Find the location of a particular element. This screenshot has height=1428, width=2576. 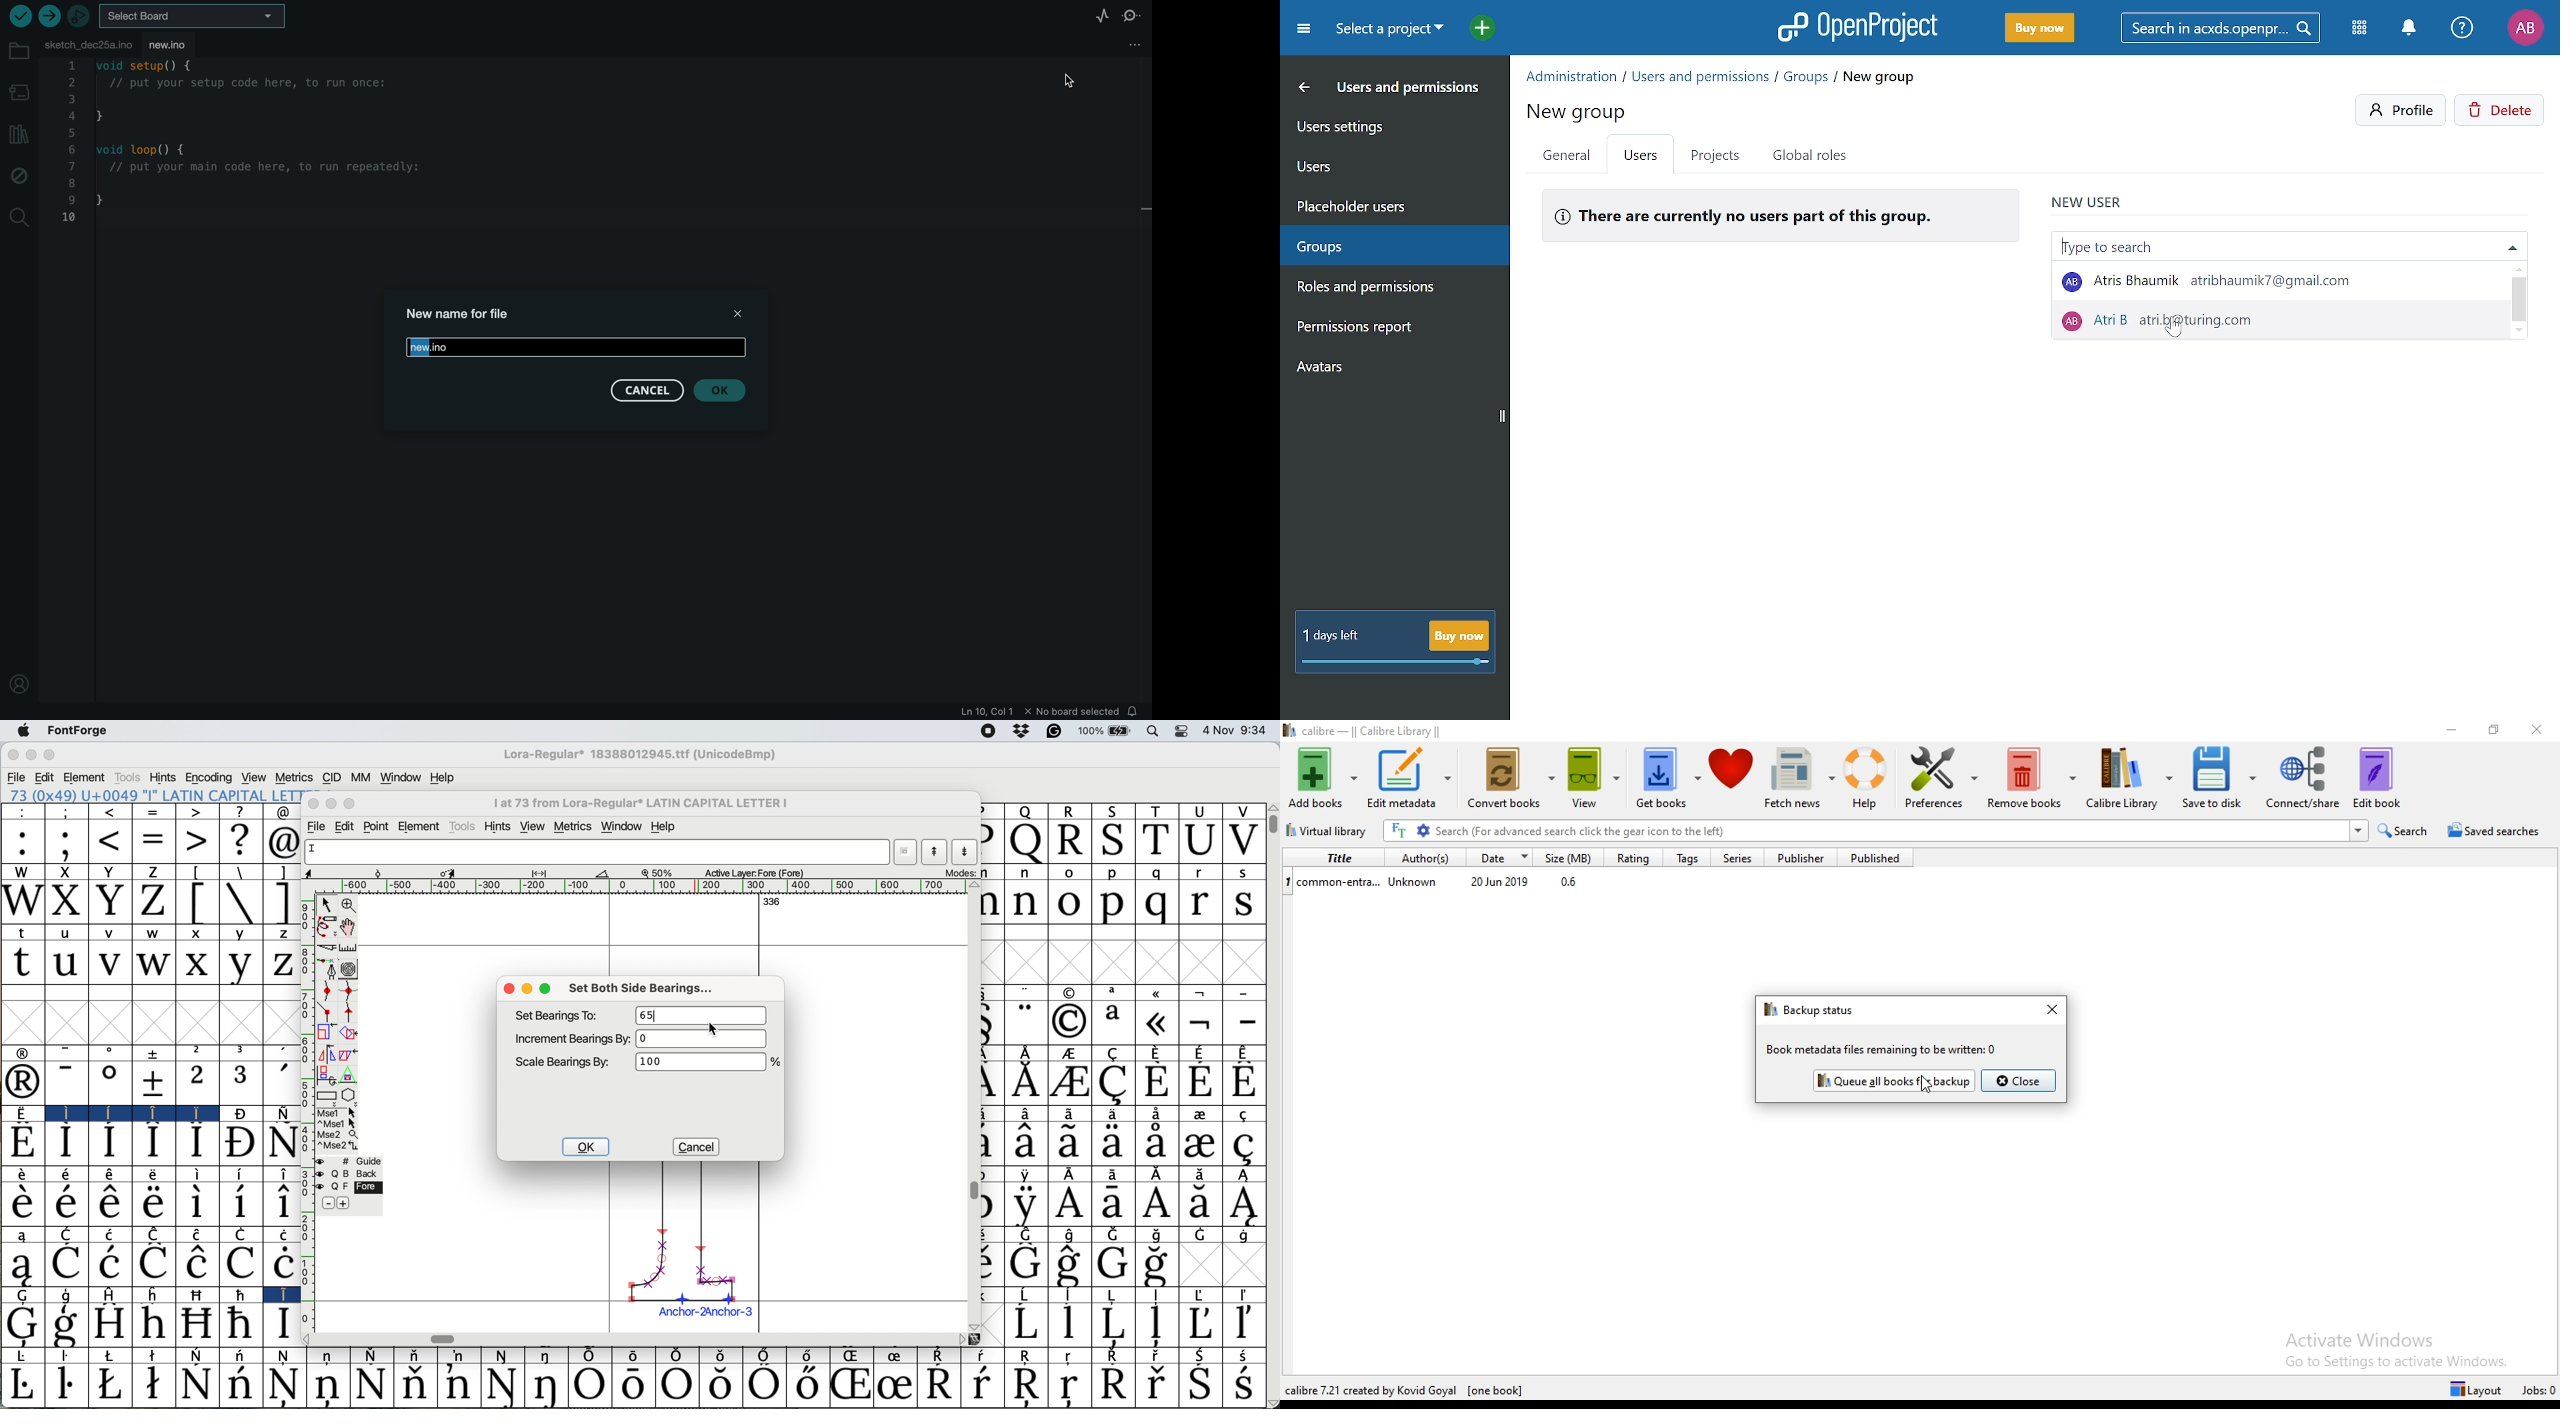

Symbol is located at coordinates (111, 1176).